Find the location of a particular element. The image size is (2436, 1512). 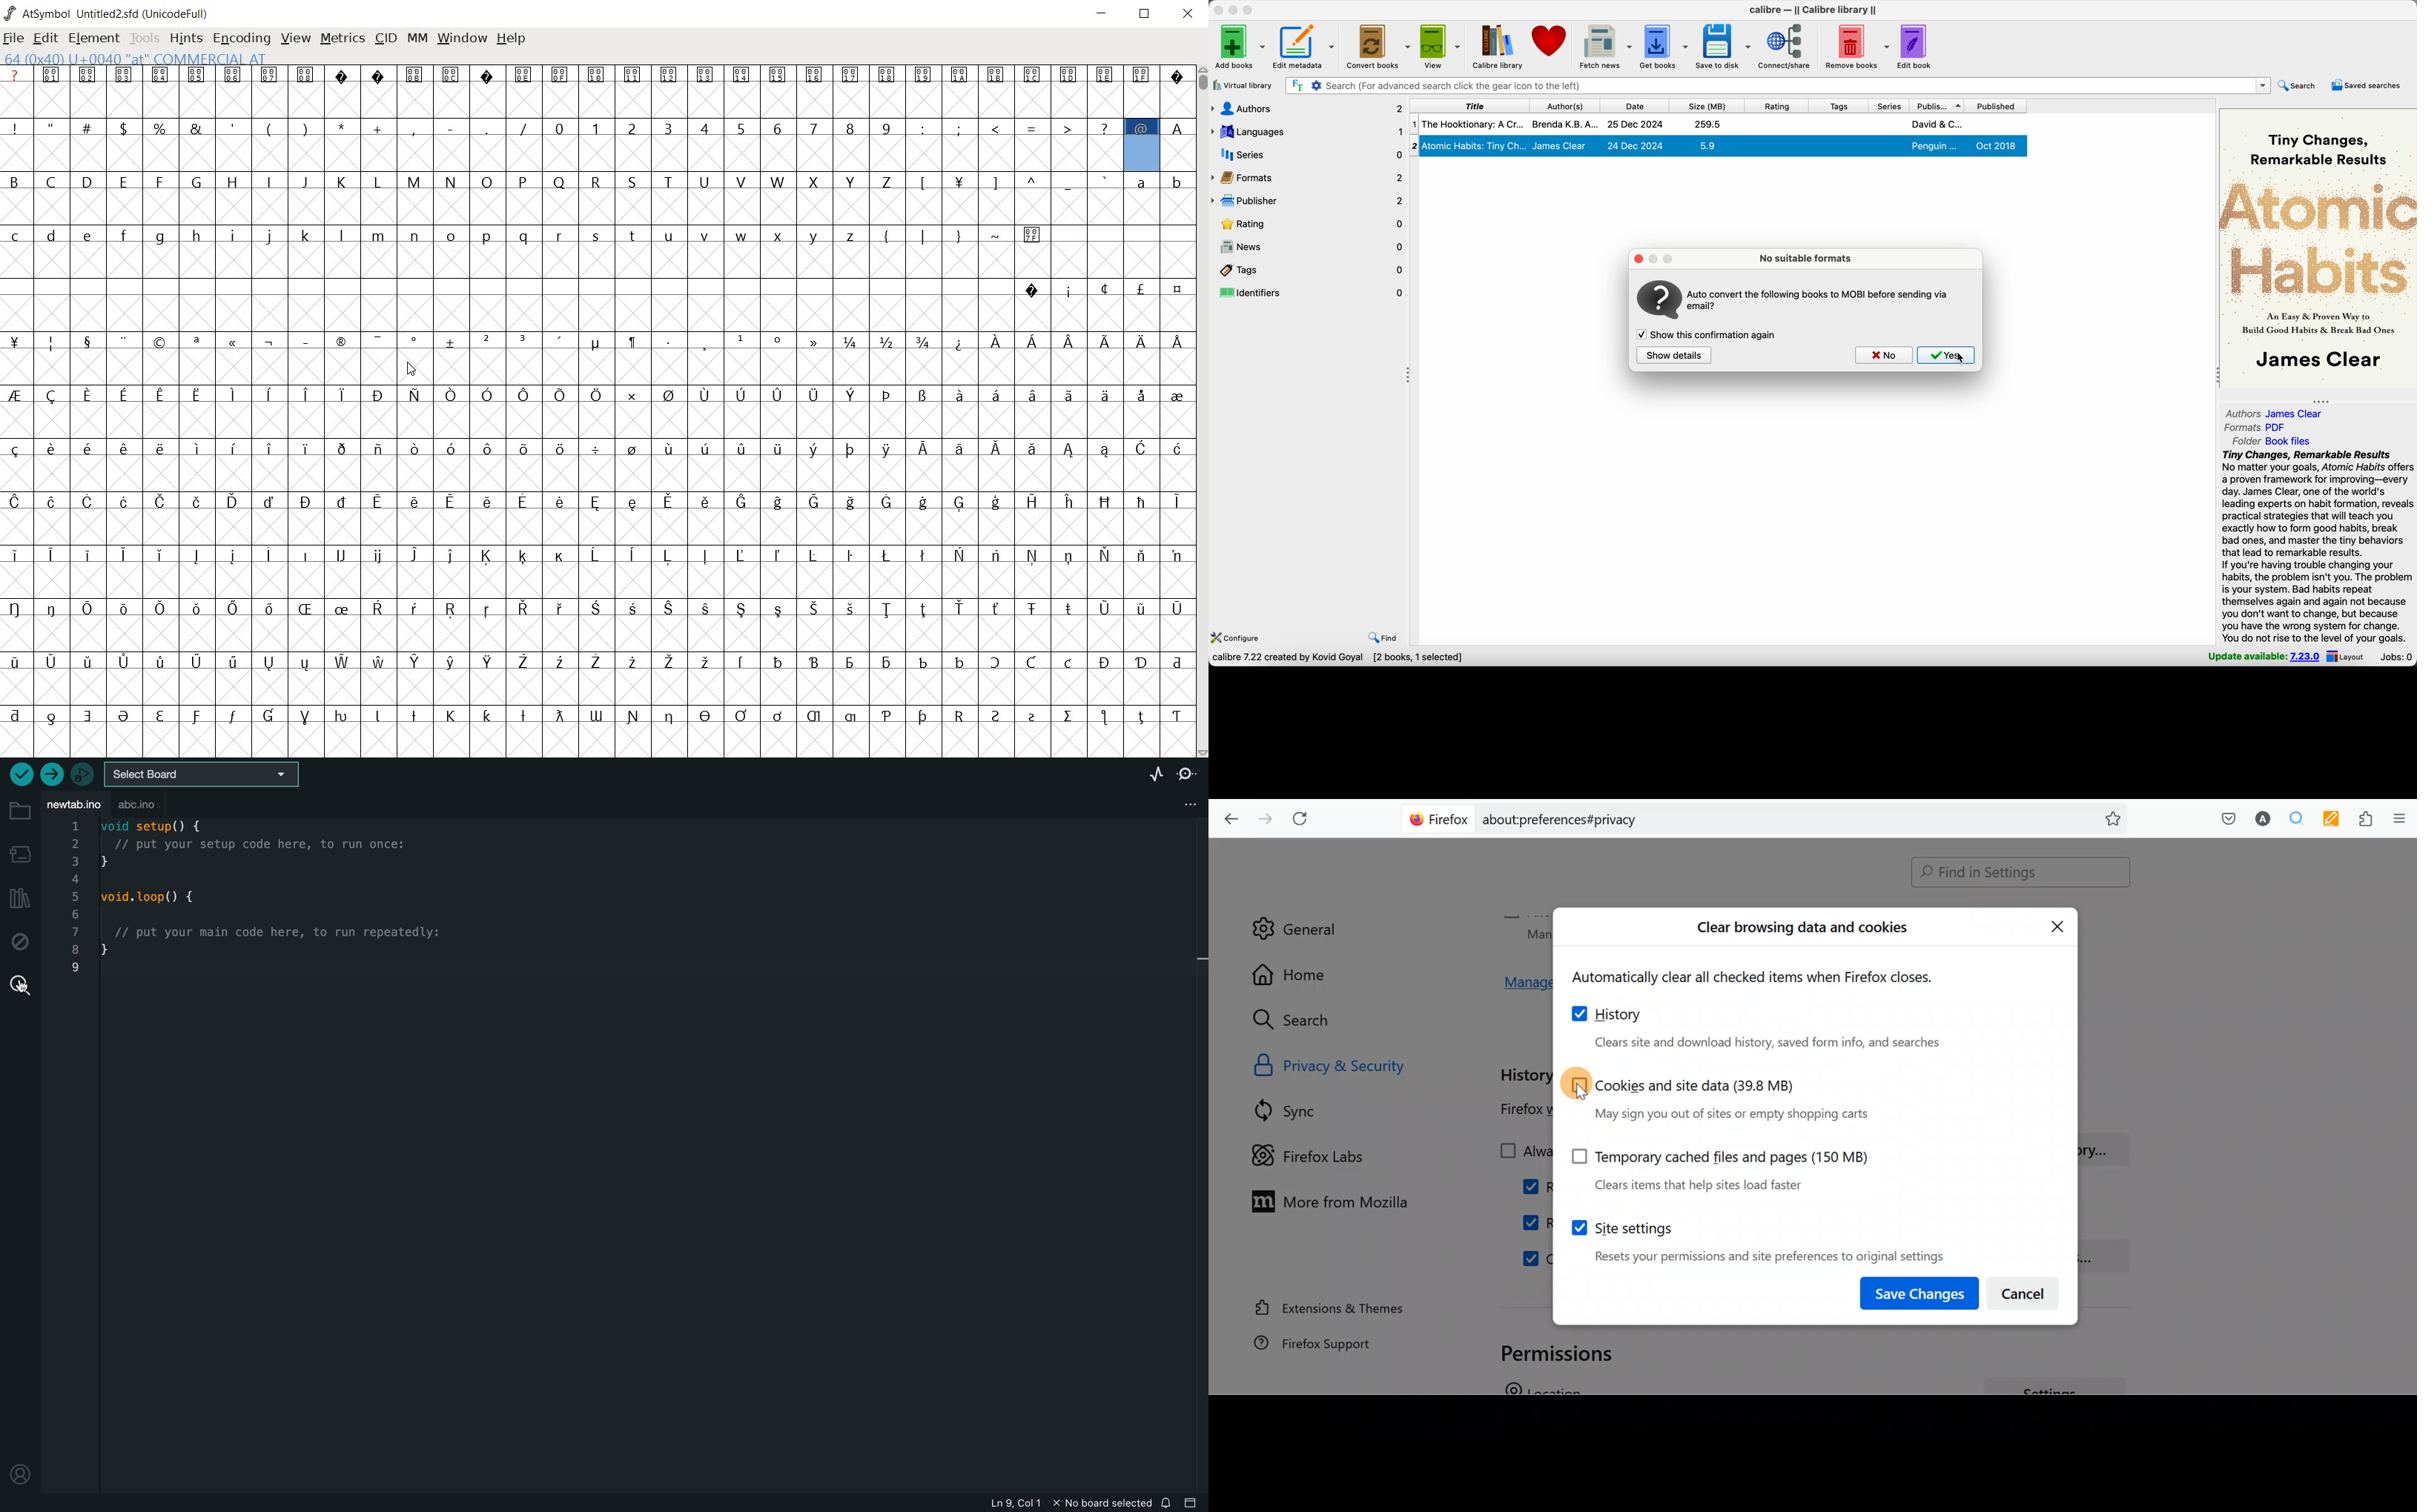

cid is located at coordinates (386, 39).